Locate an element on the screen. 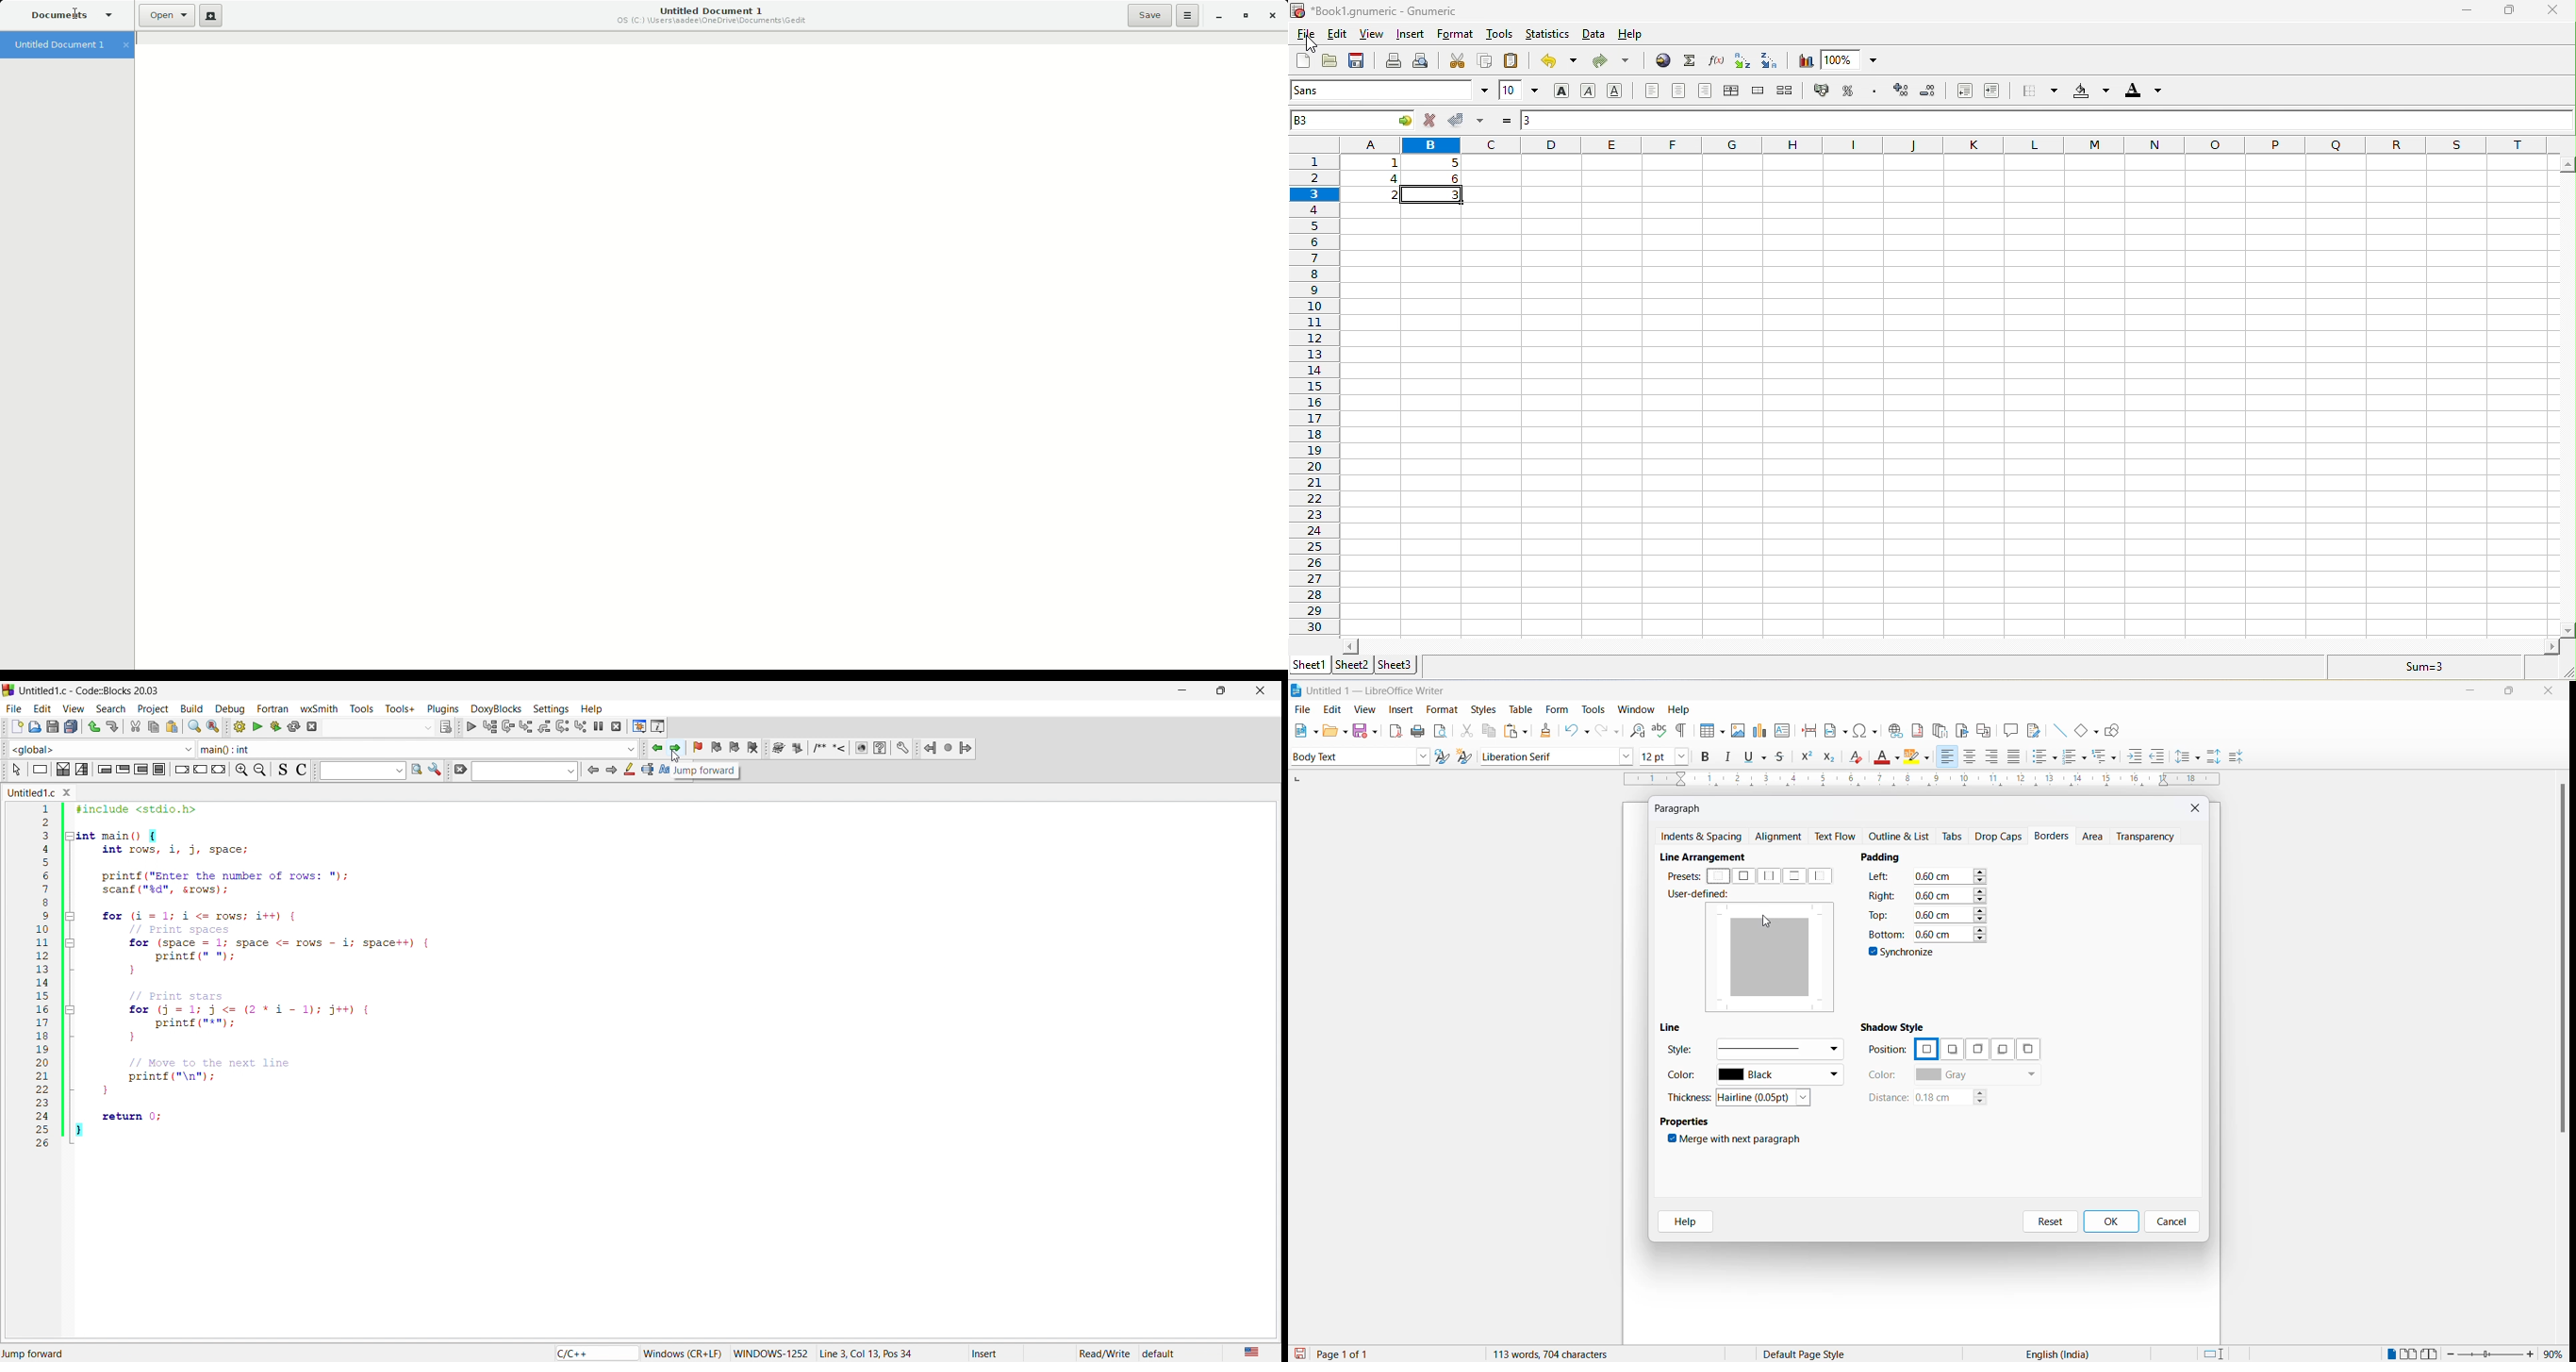 This screenshot has width=2576, height=1372. print is located at coordinates (1419, 731).